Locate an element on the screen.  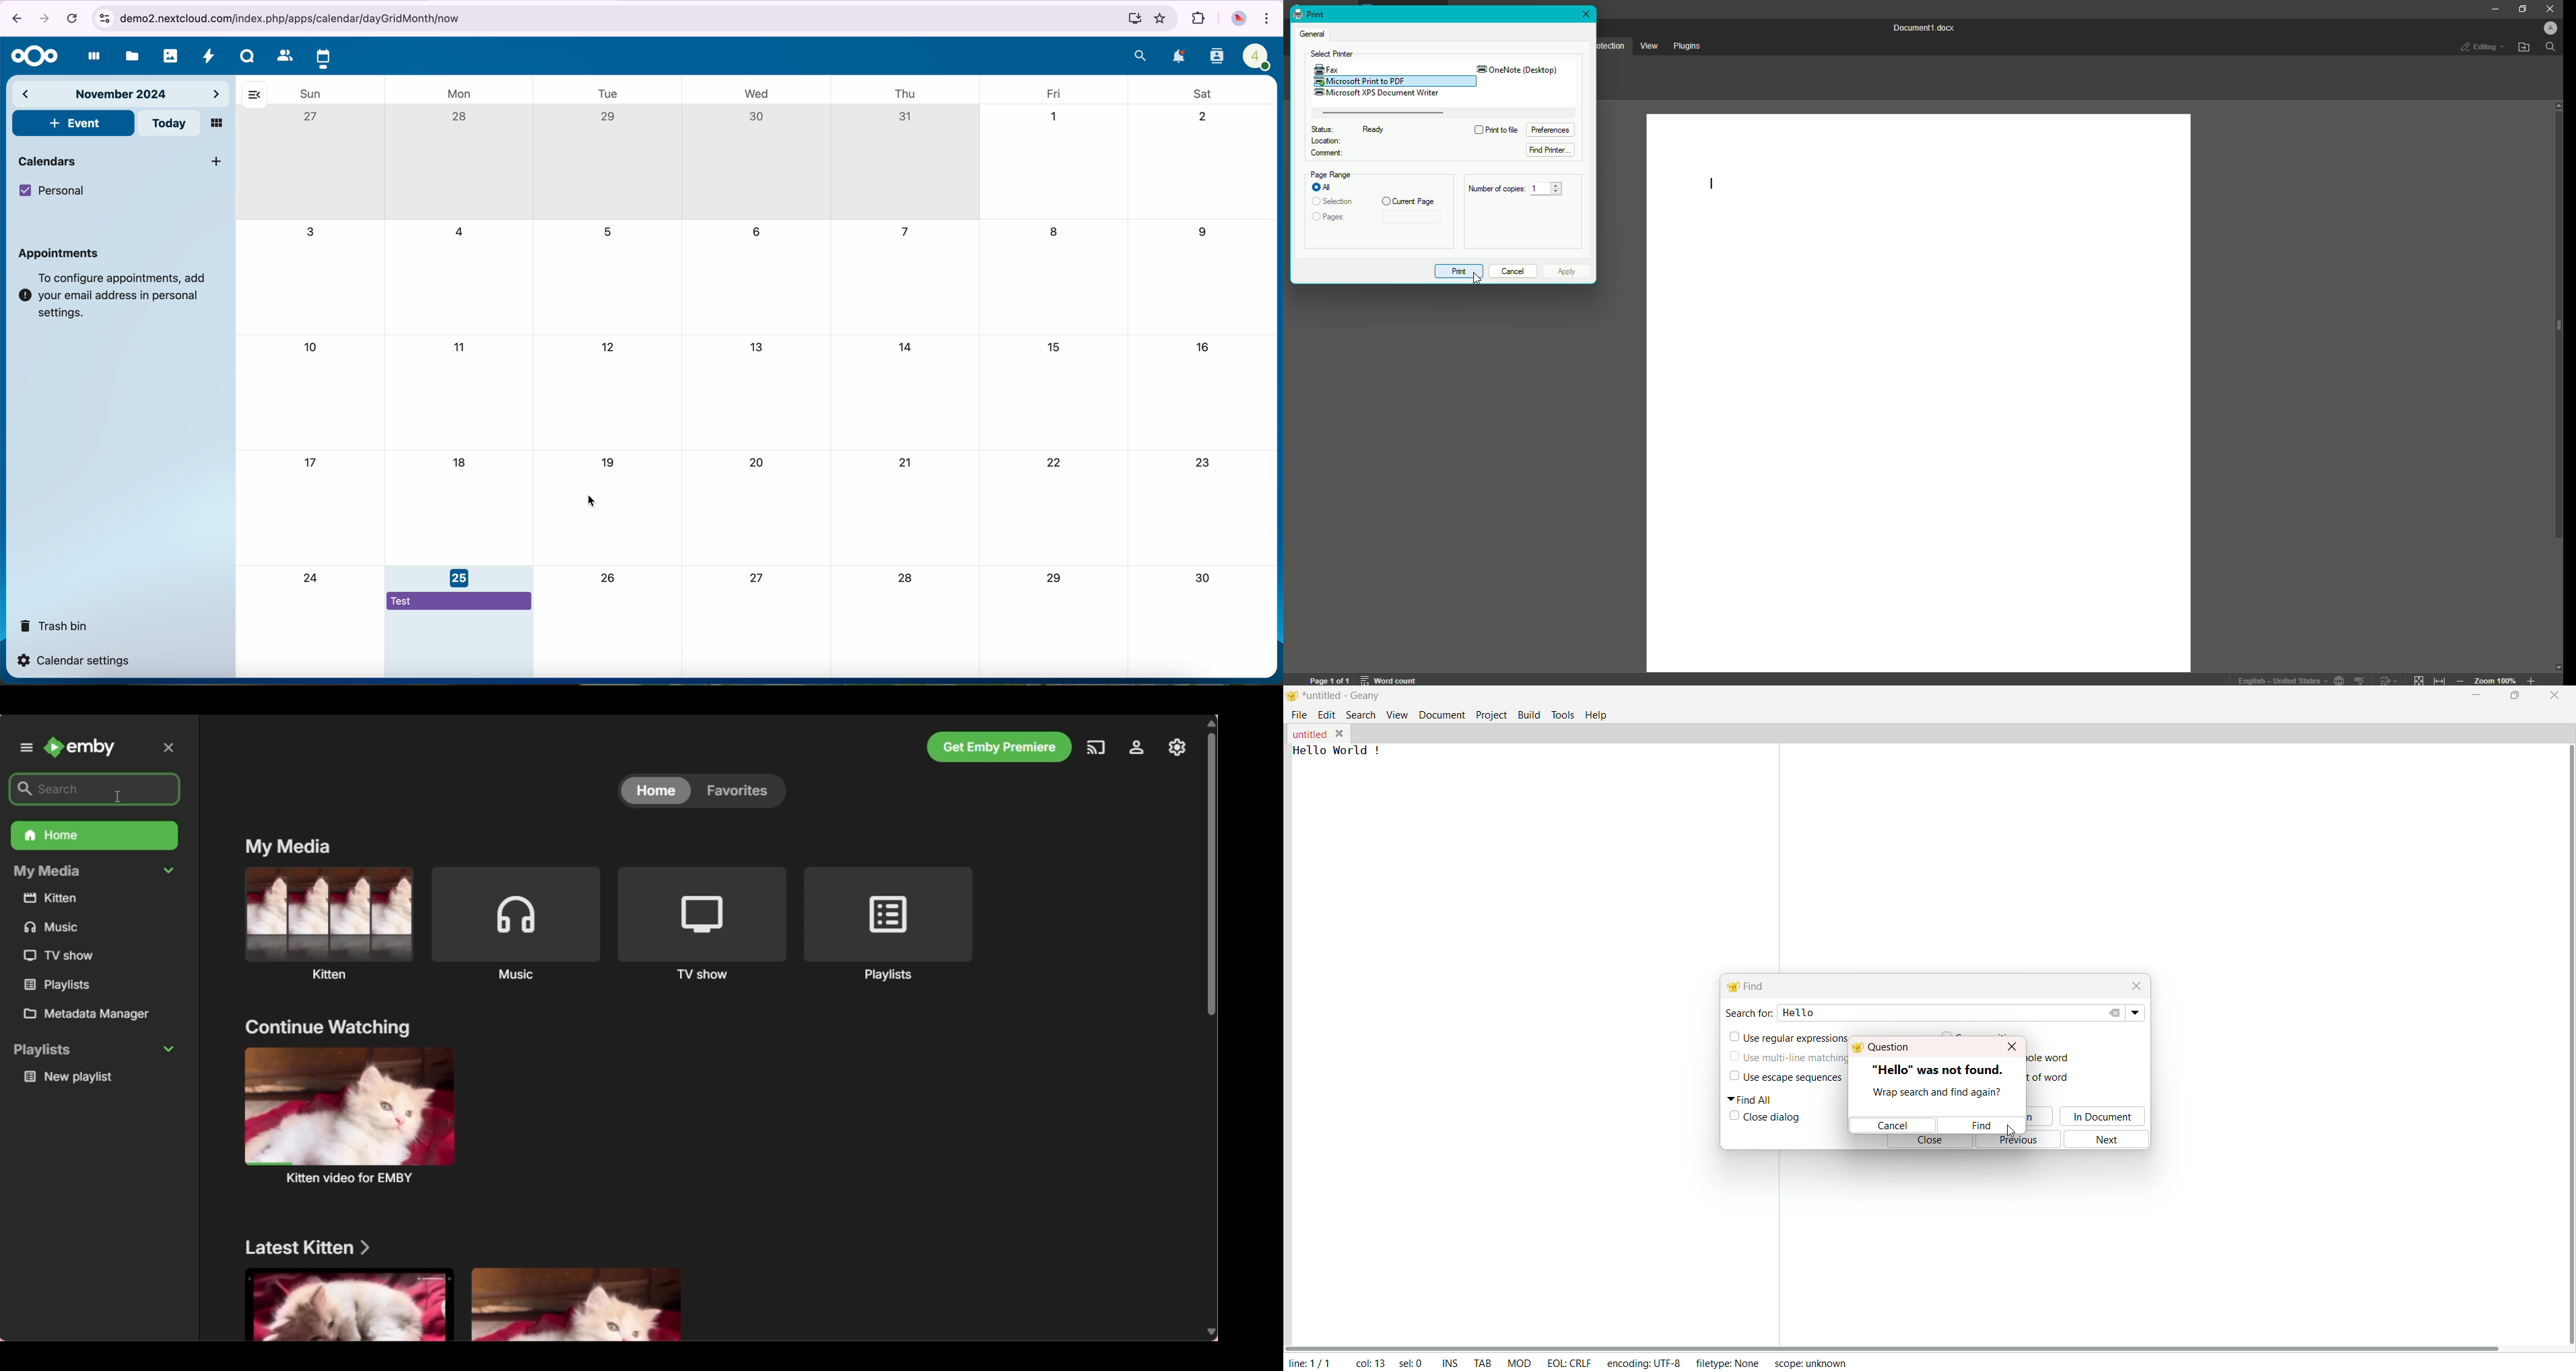
29 is located at coordinates (610, 118).